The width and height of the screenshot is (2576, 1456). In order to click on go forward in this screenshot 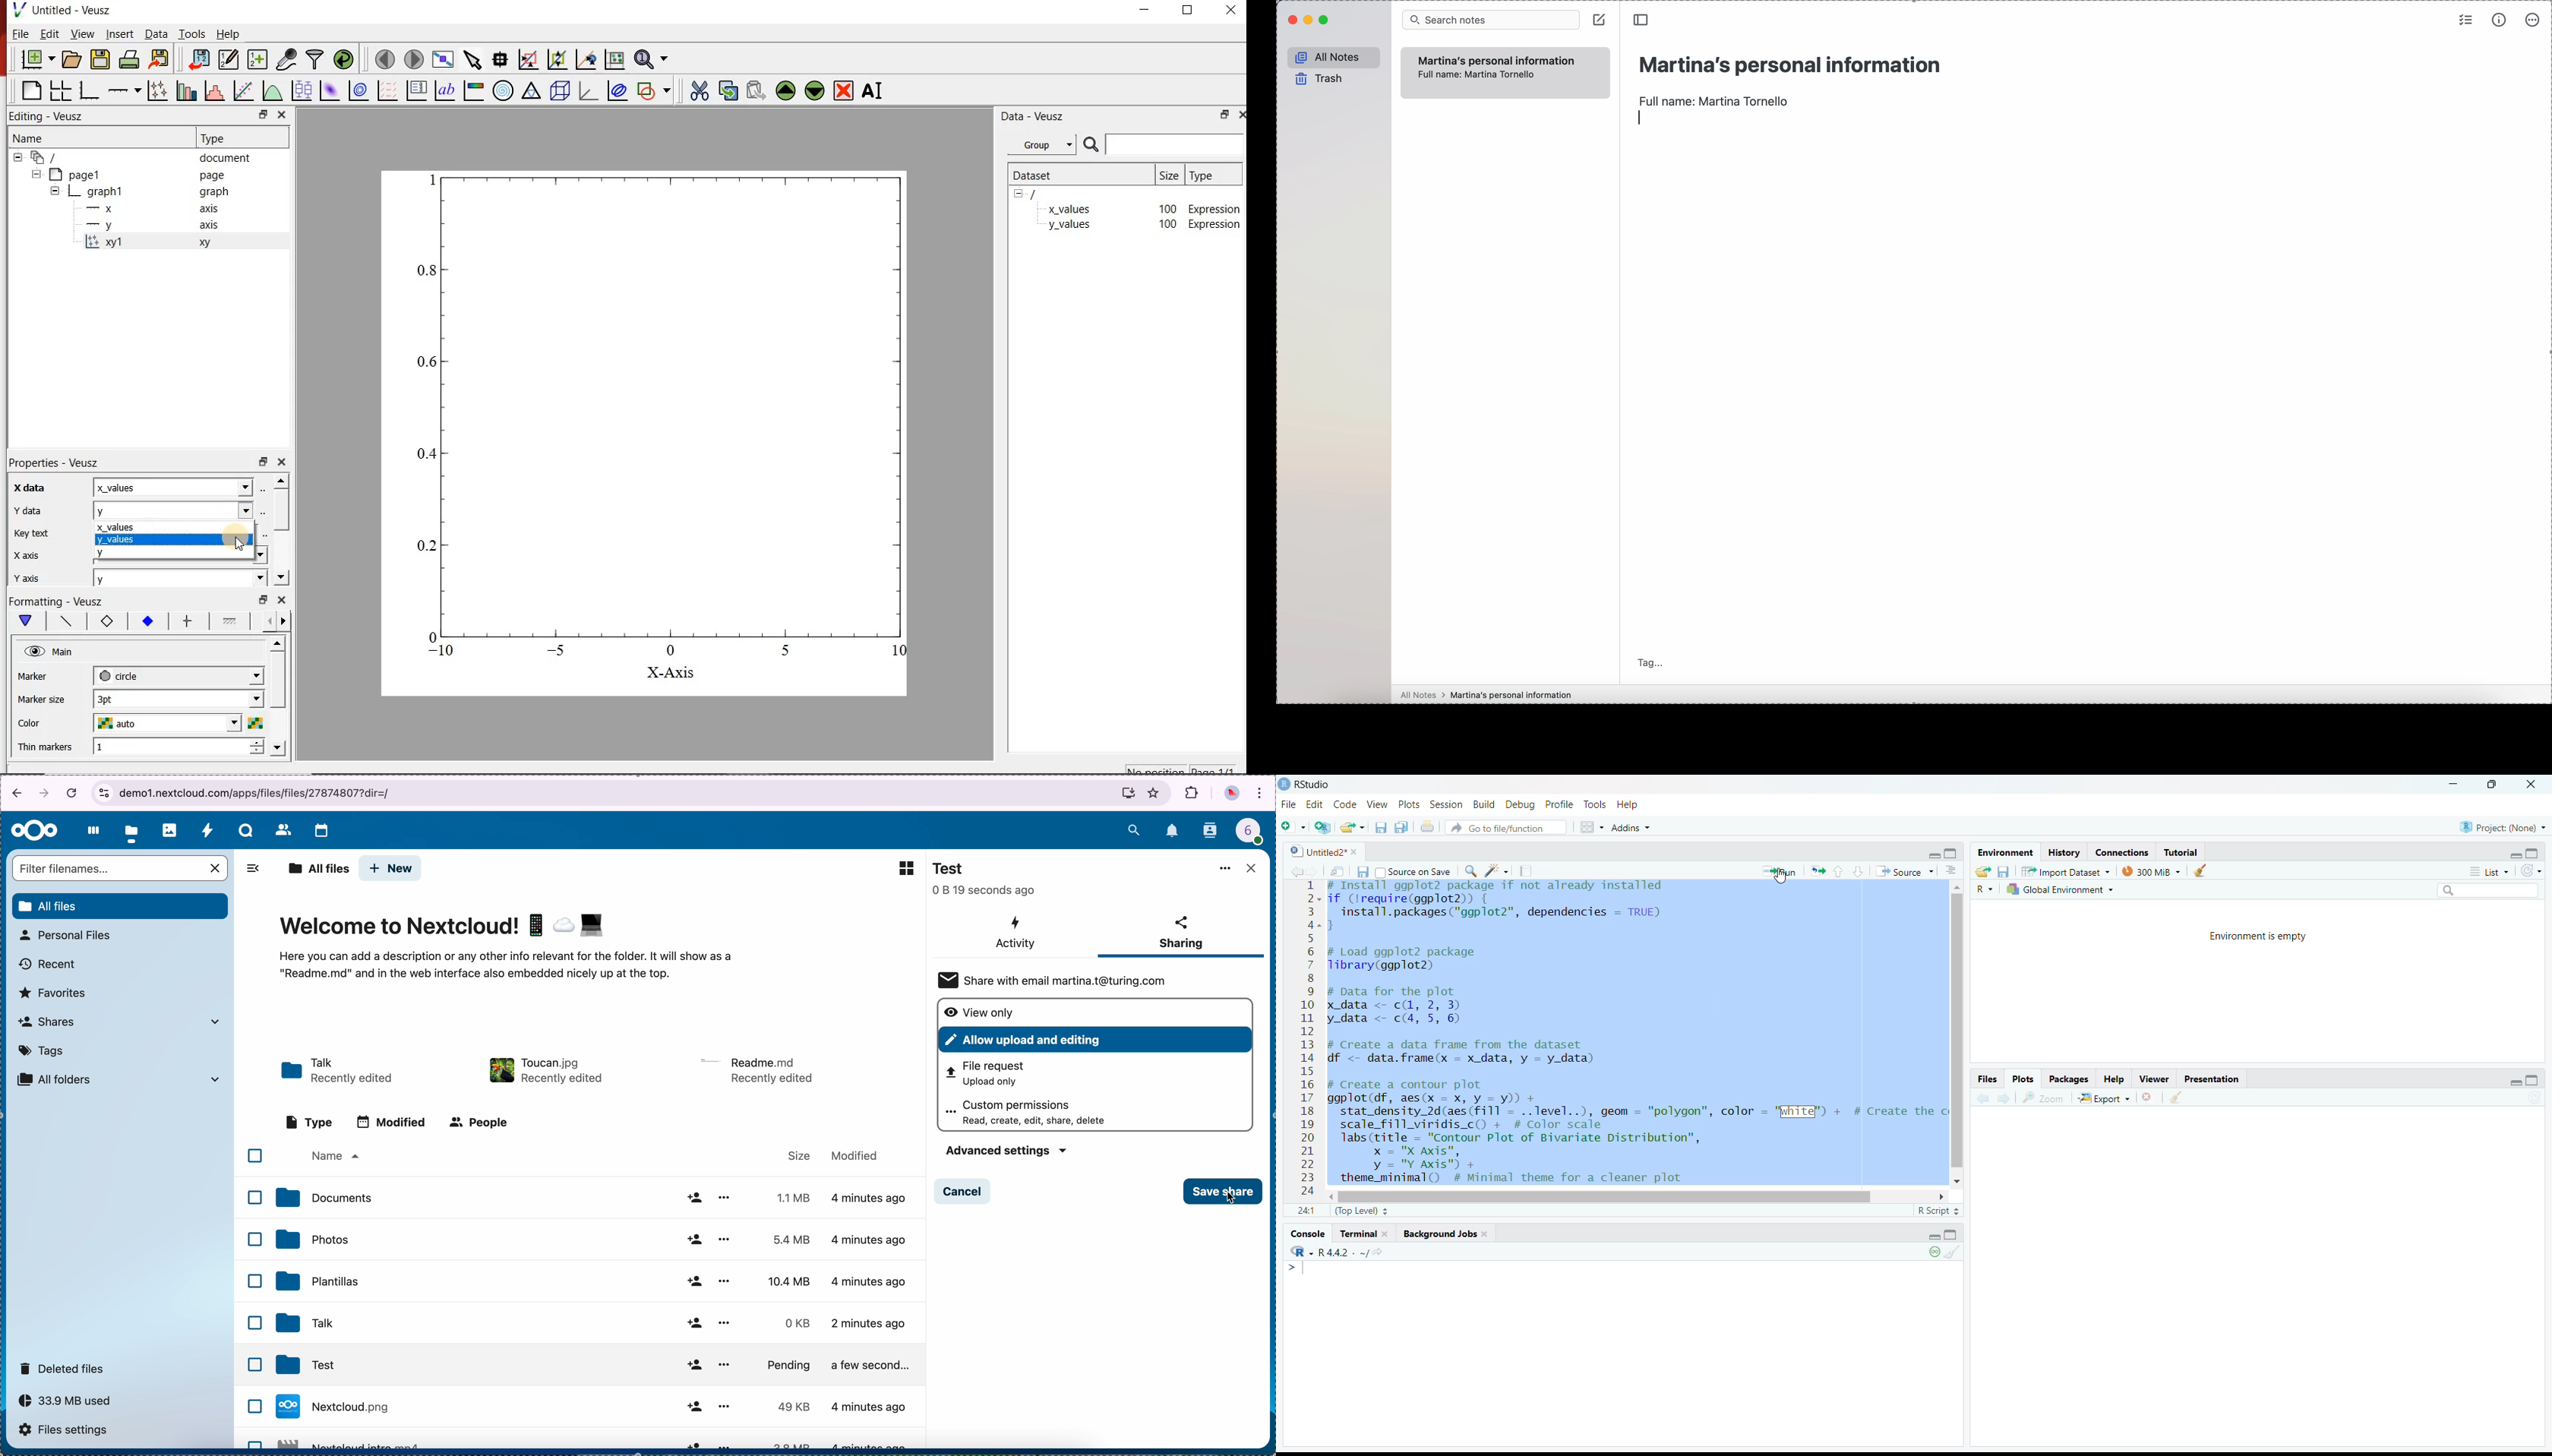, I will do `click(2002, 1098)`.